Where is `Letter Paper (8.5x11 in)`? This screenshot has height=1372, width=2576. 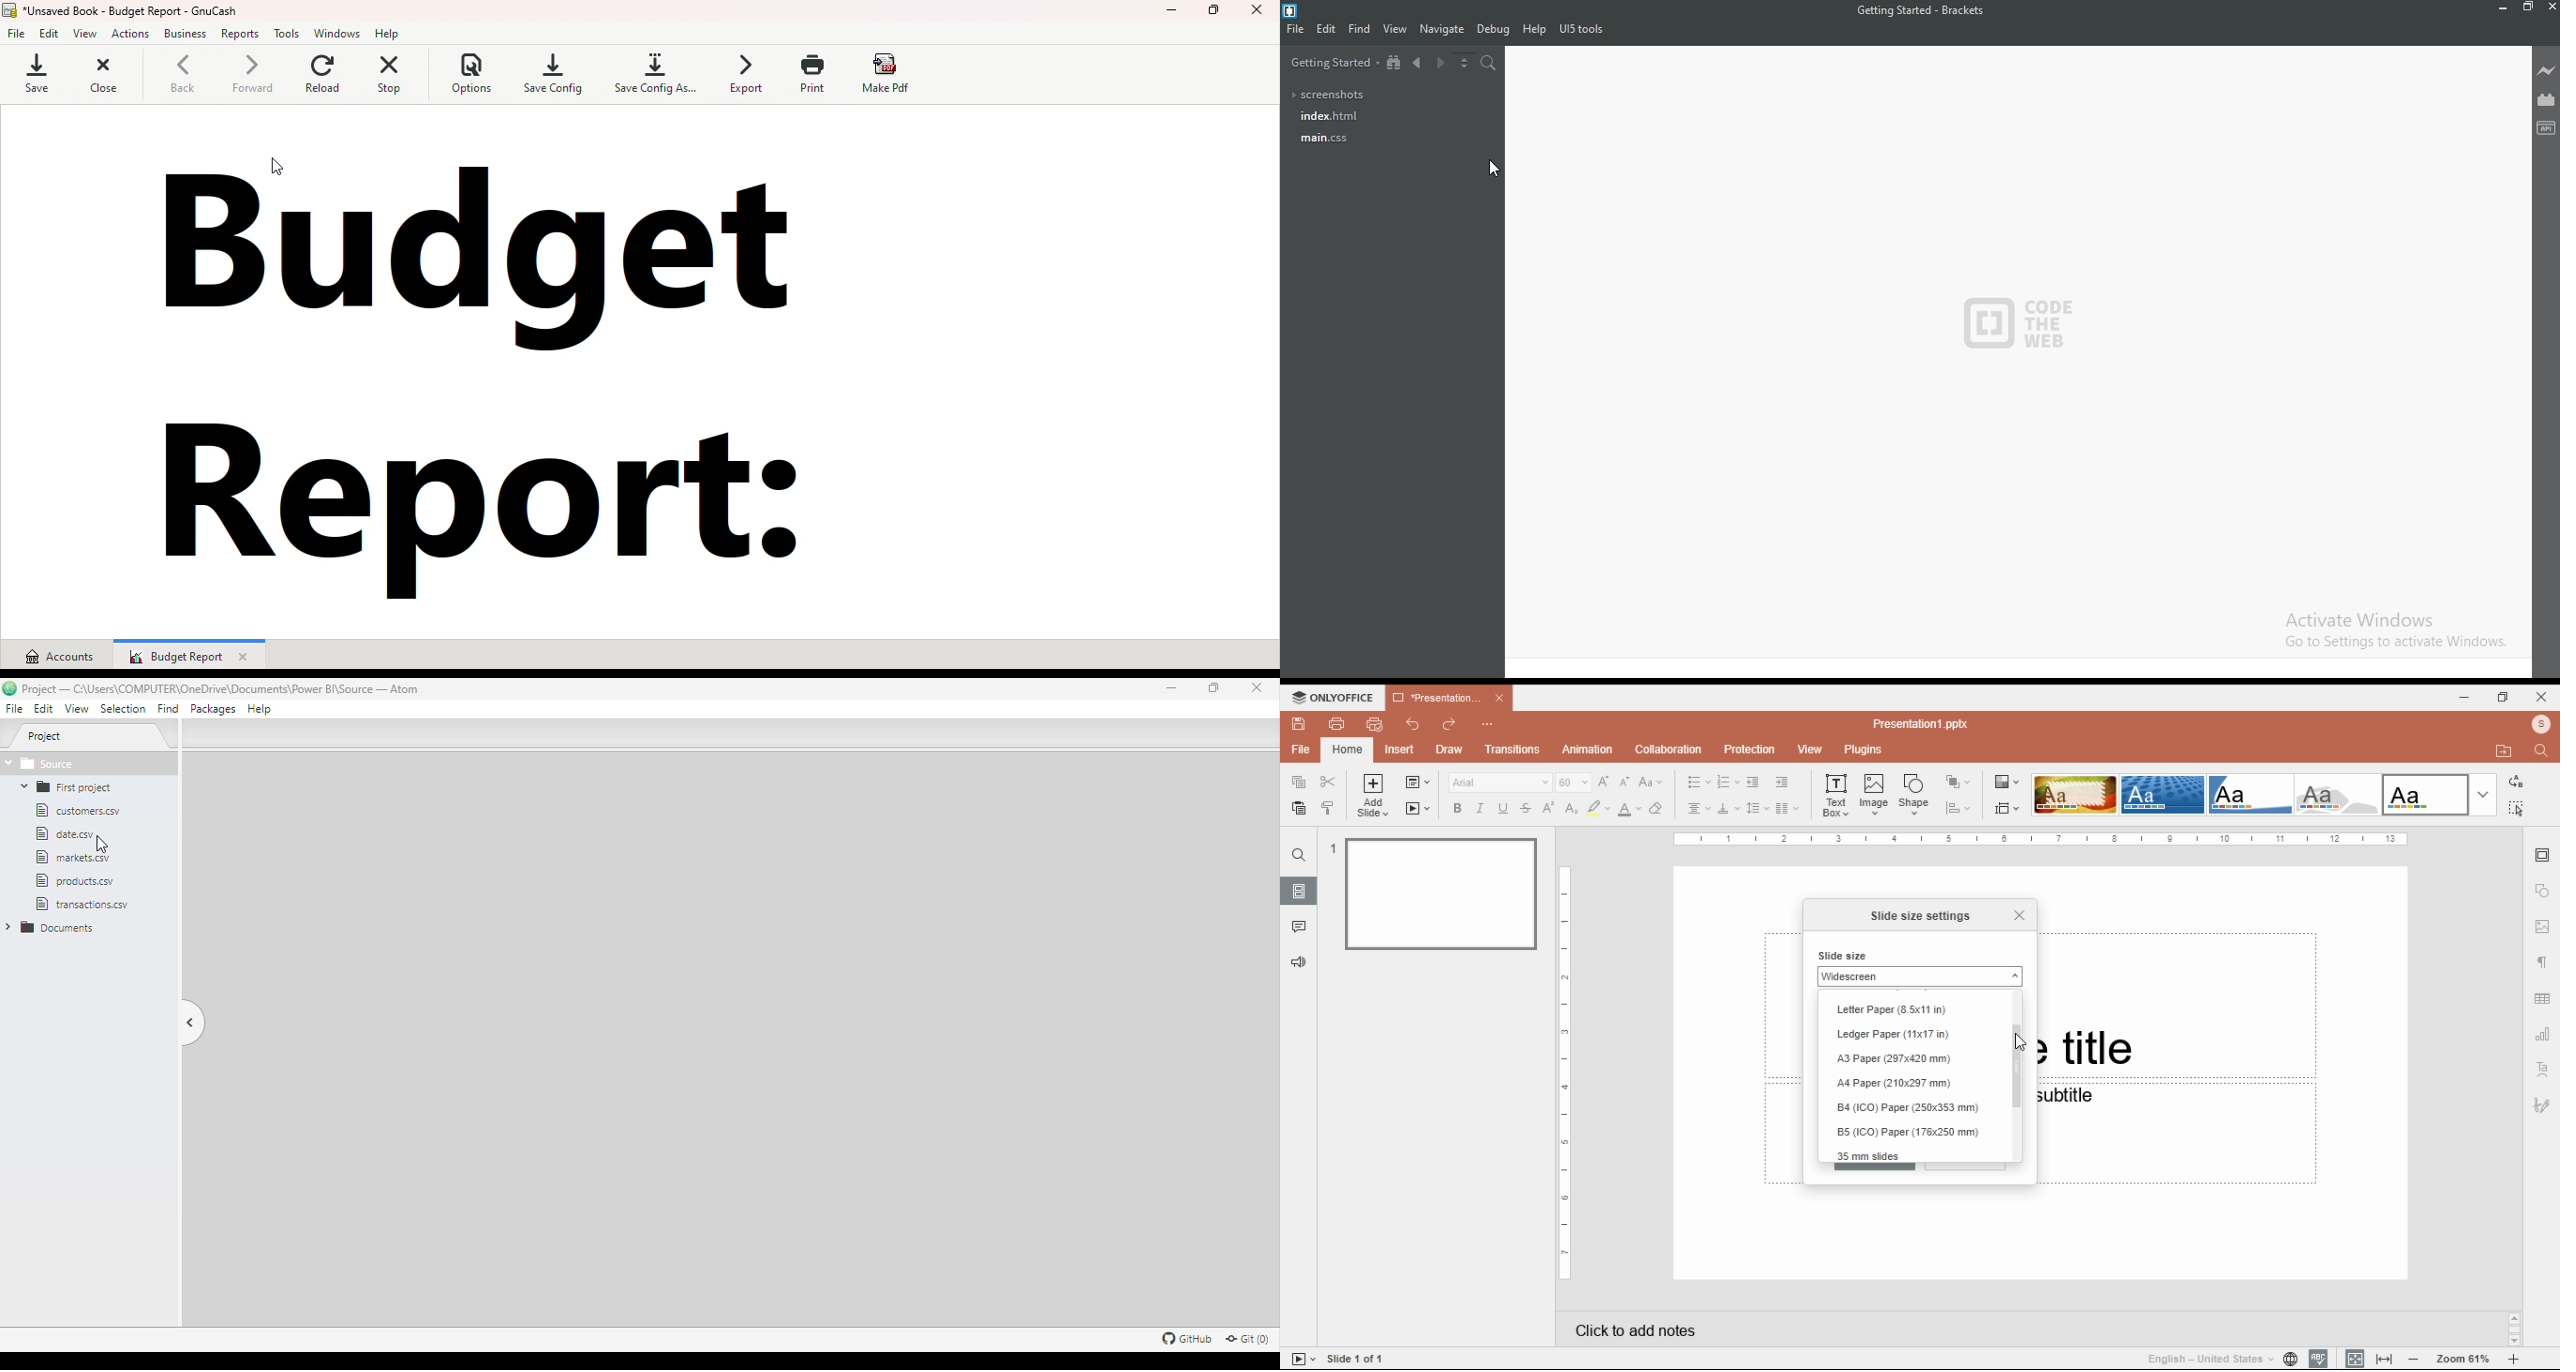 Letter Paper (8.5x11 in) is located at coordinates (1892, 1011).